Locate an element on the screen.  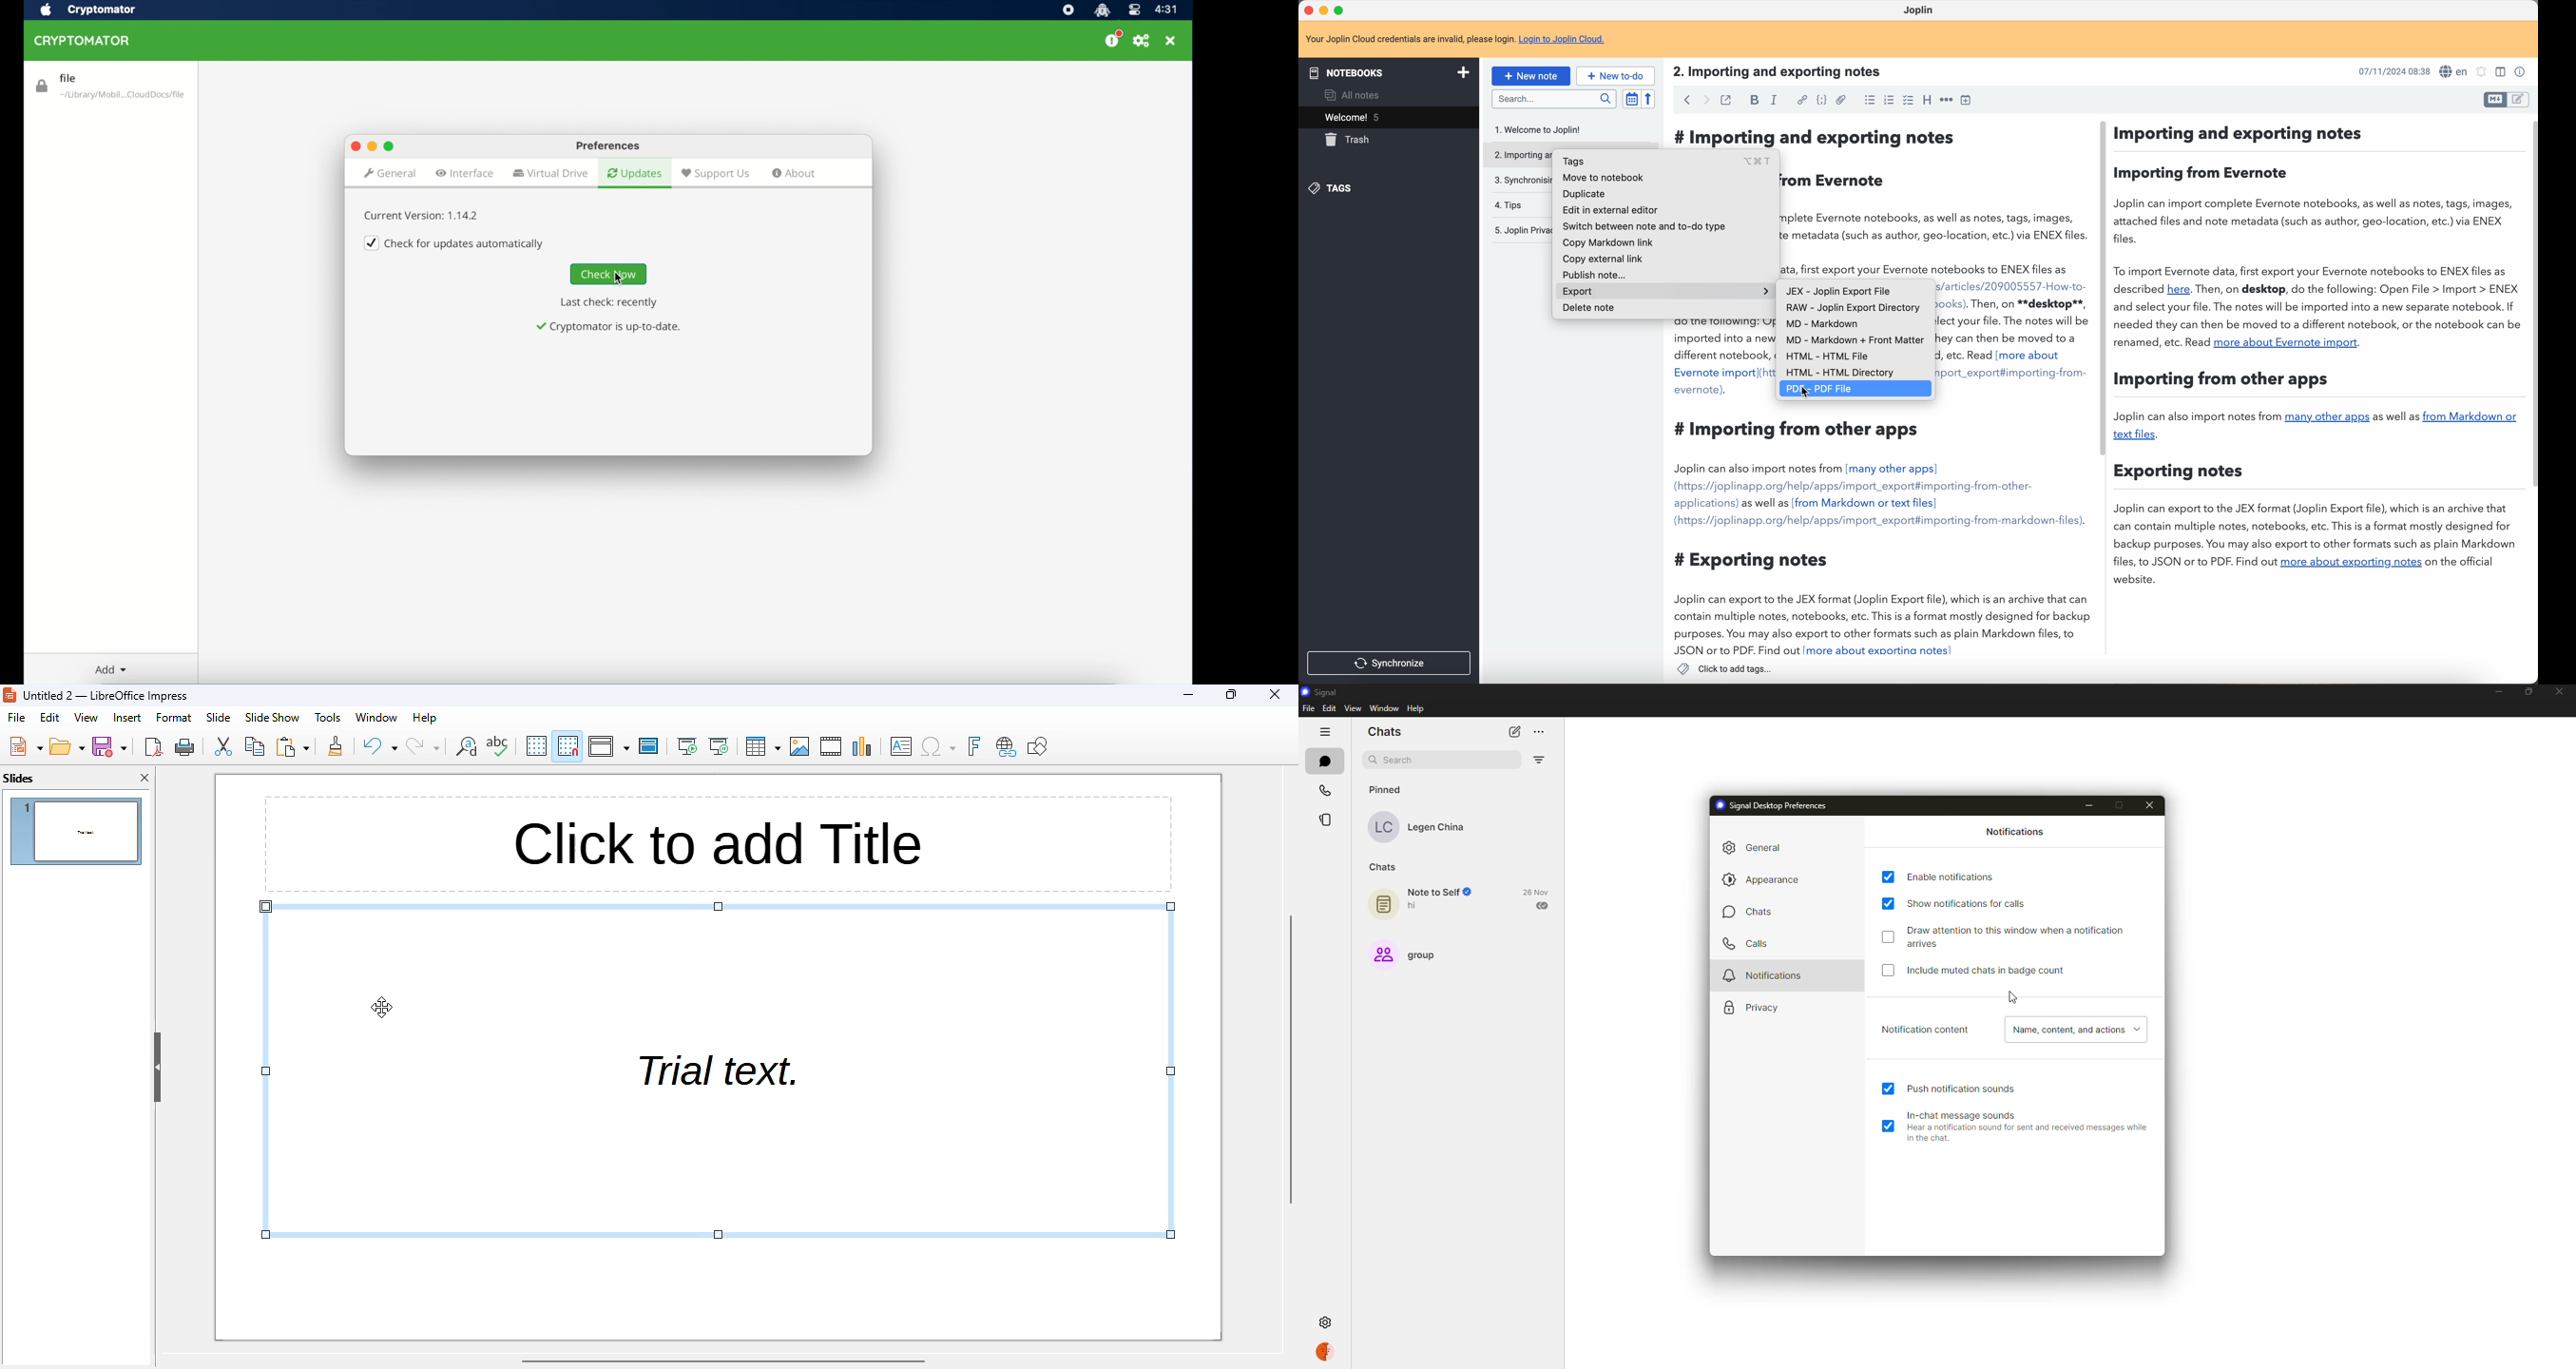
preferences is located at coordinates (1142, 41).